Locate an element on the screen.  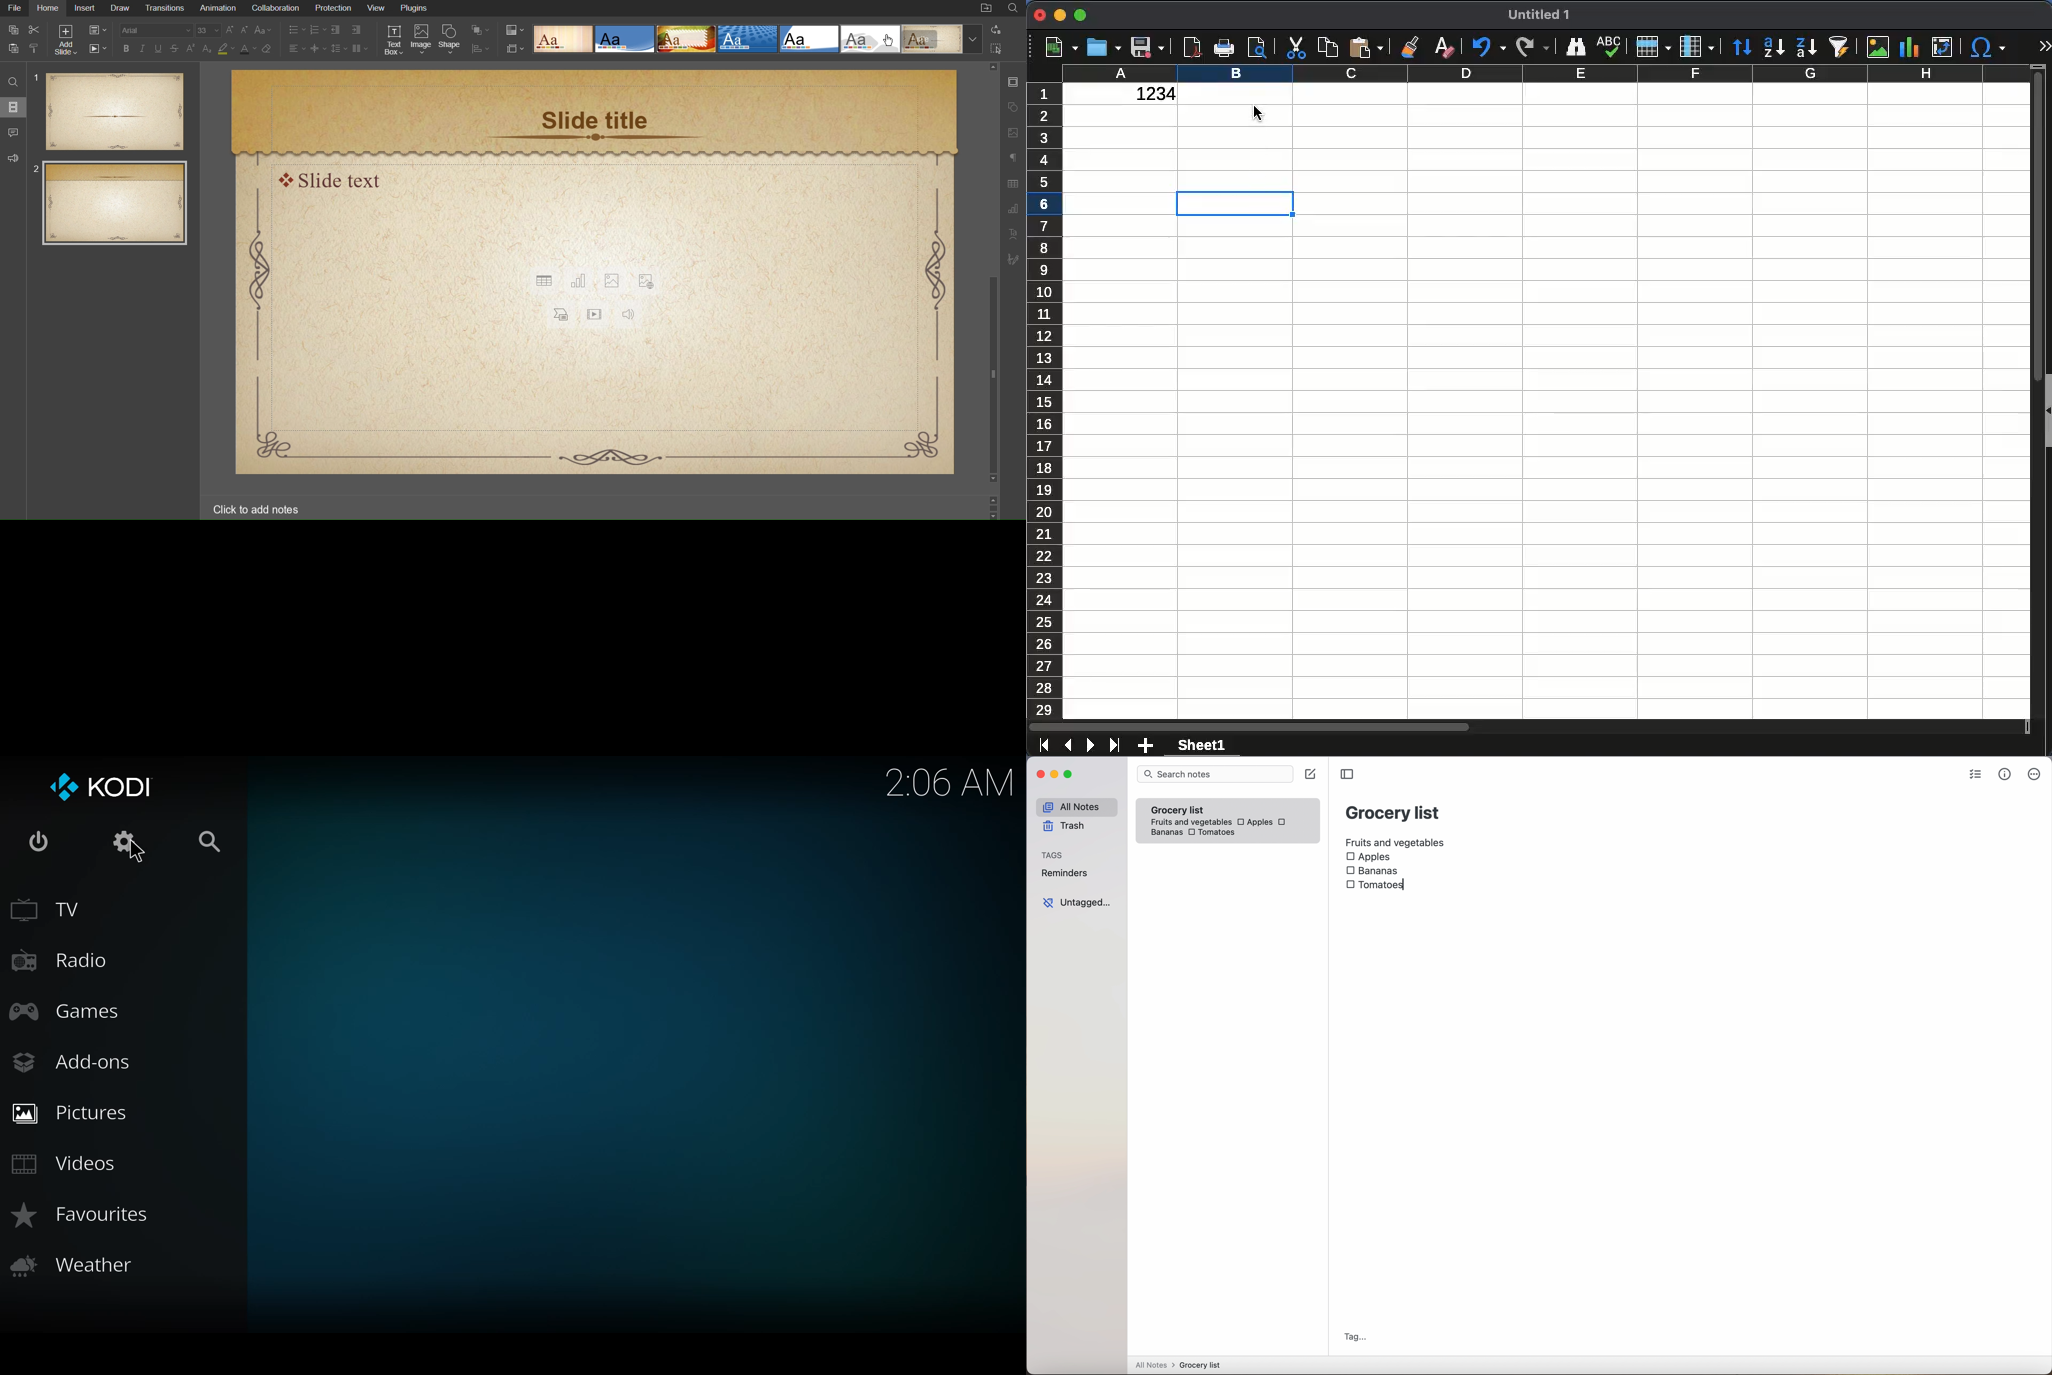
minimize Simplenote is located at coordinates (1056, 776).